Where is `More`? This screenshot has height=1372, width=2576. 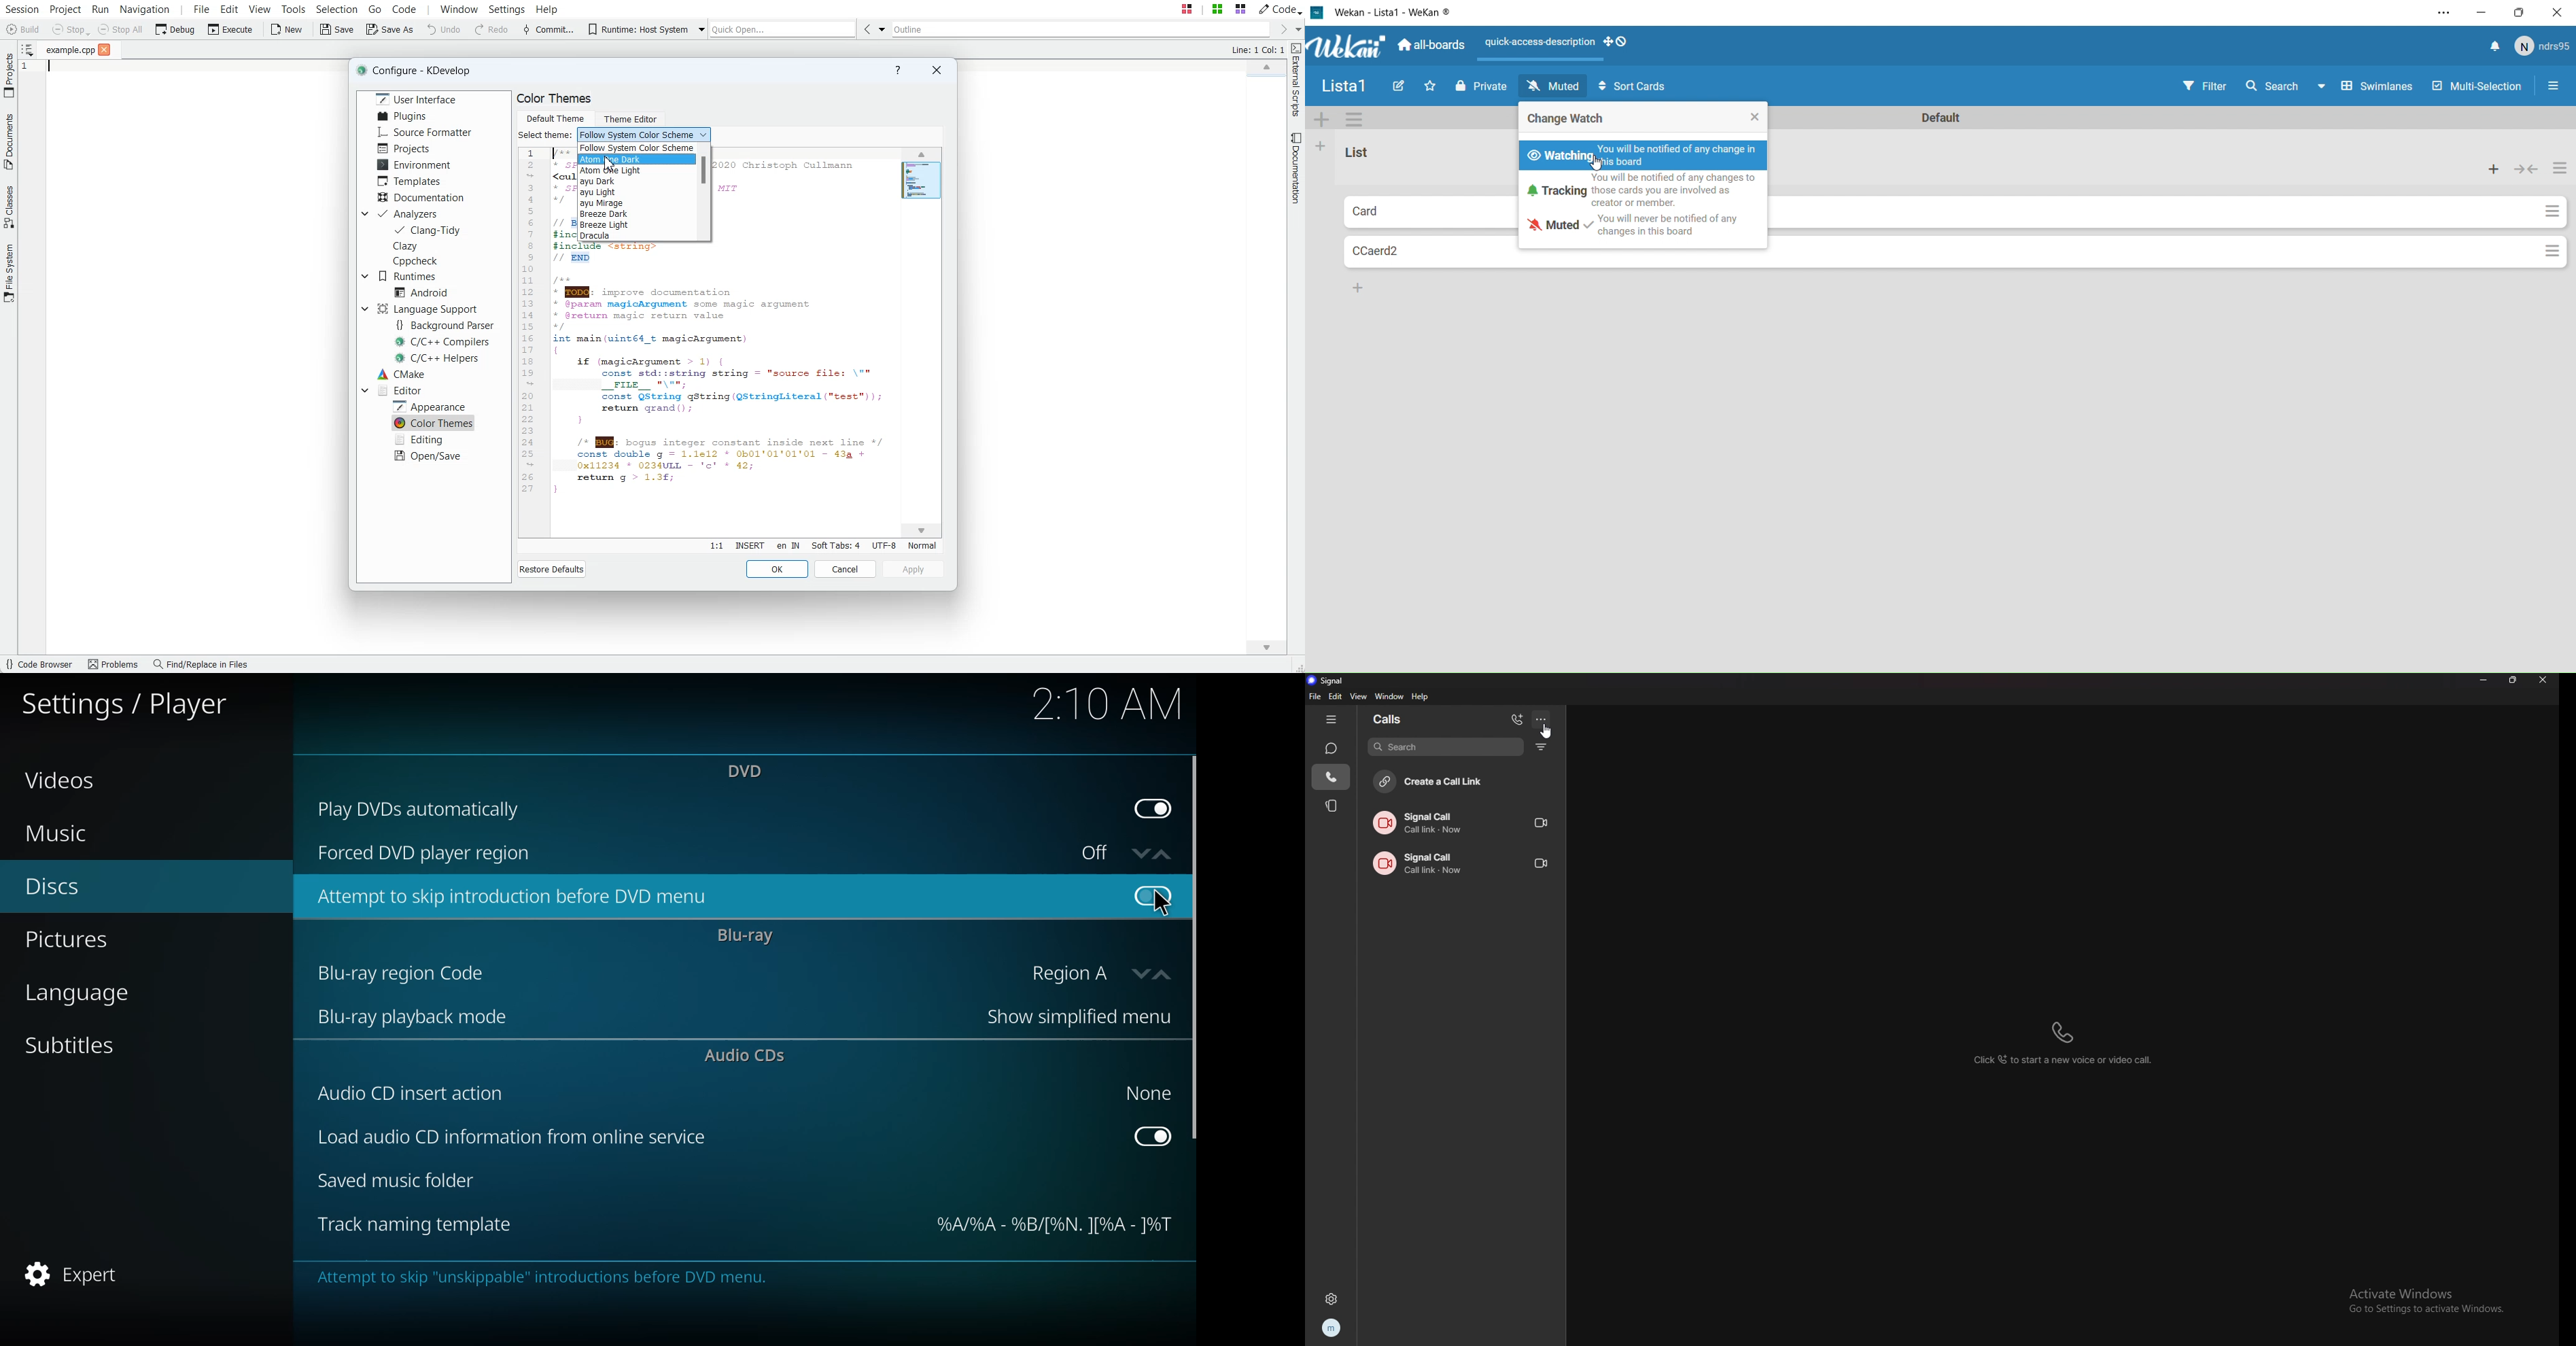
More is located at coordinates (1322, 119).